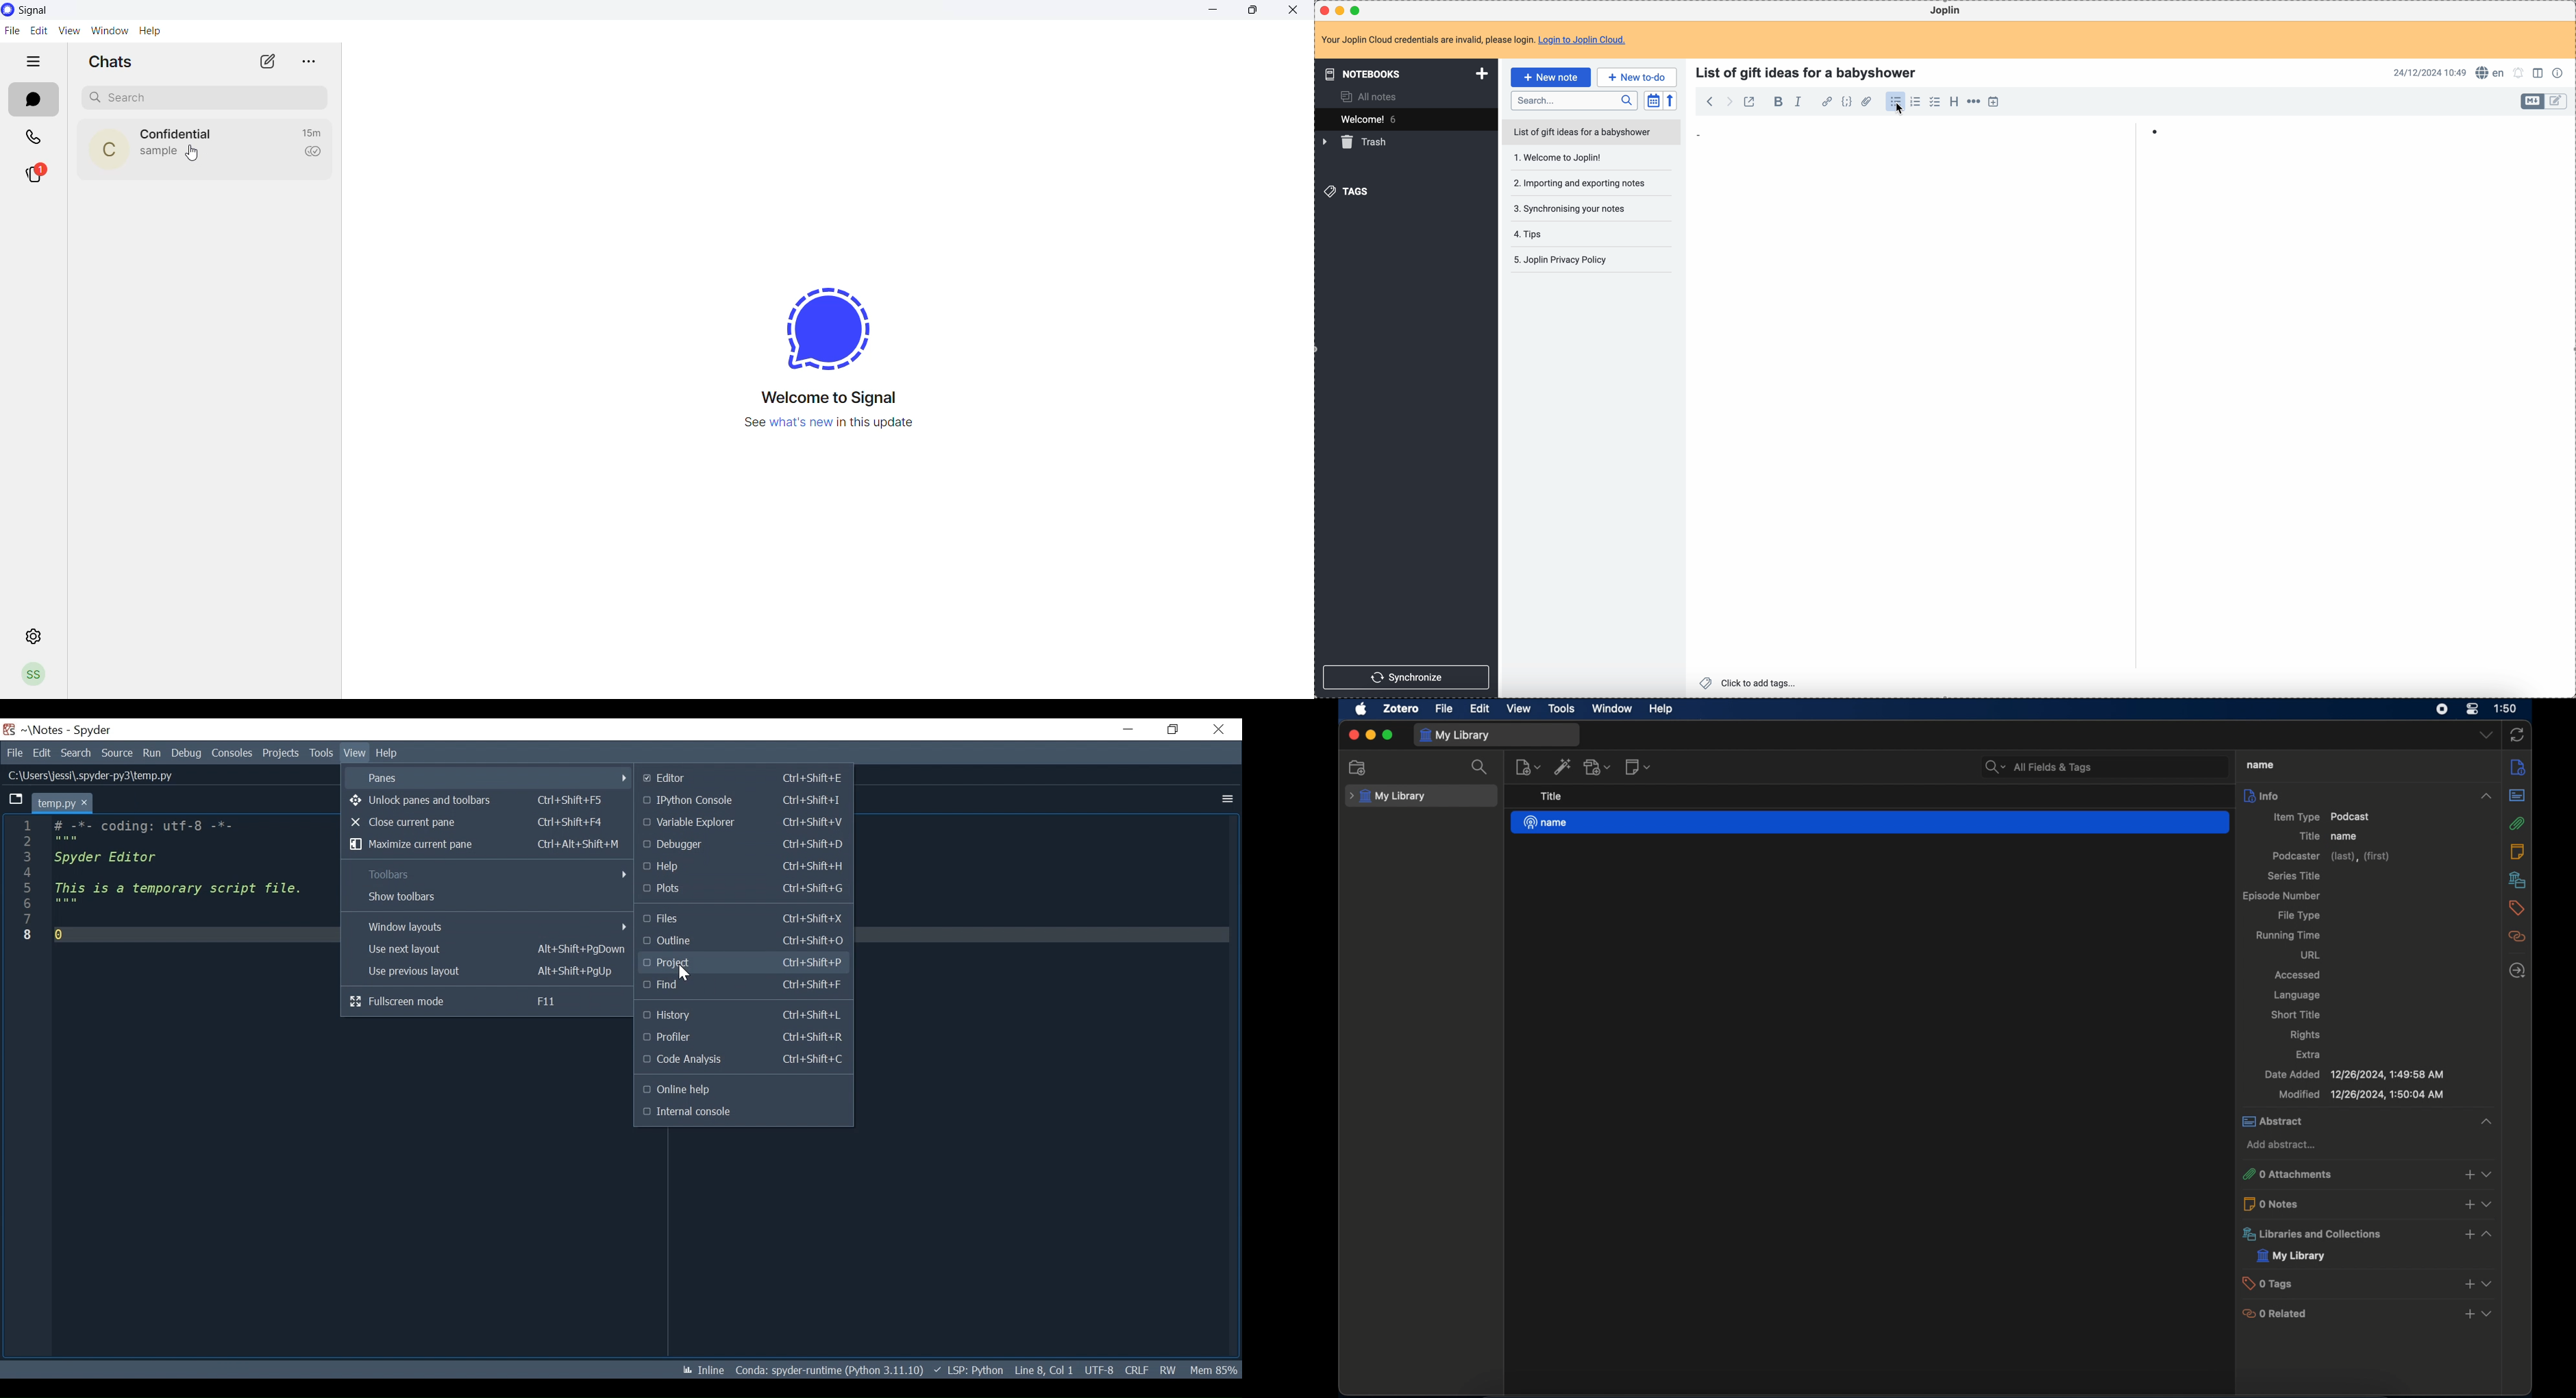  Describe the element at coordinates (1528, 767) in the screenshot. I see `new item` at that location.